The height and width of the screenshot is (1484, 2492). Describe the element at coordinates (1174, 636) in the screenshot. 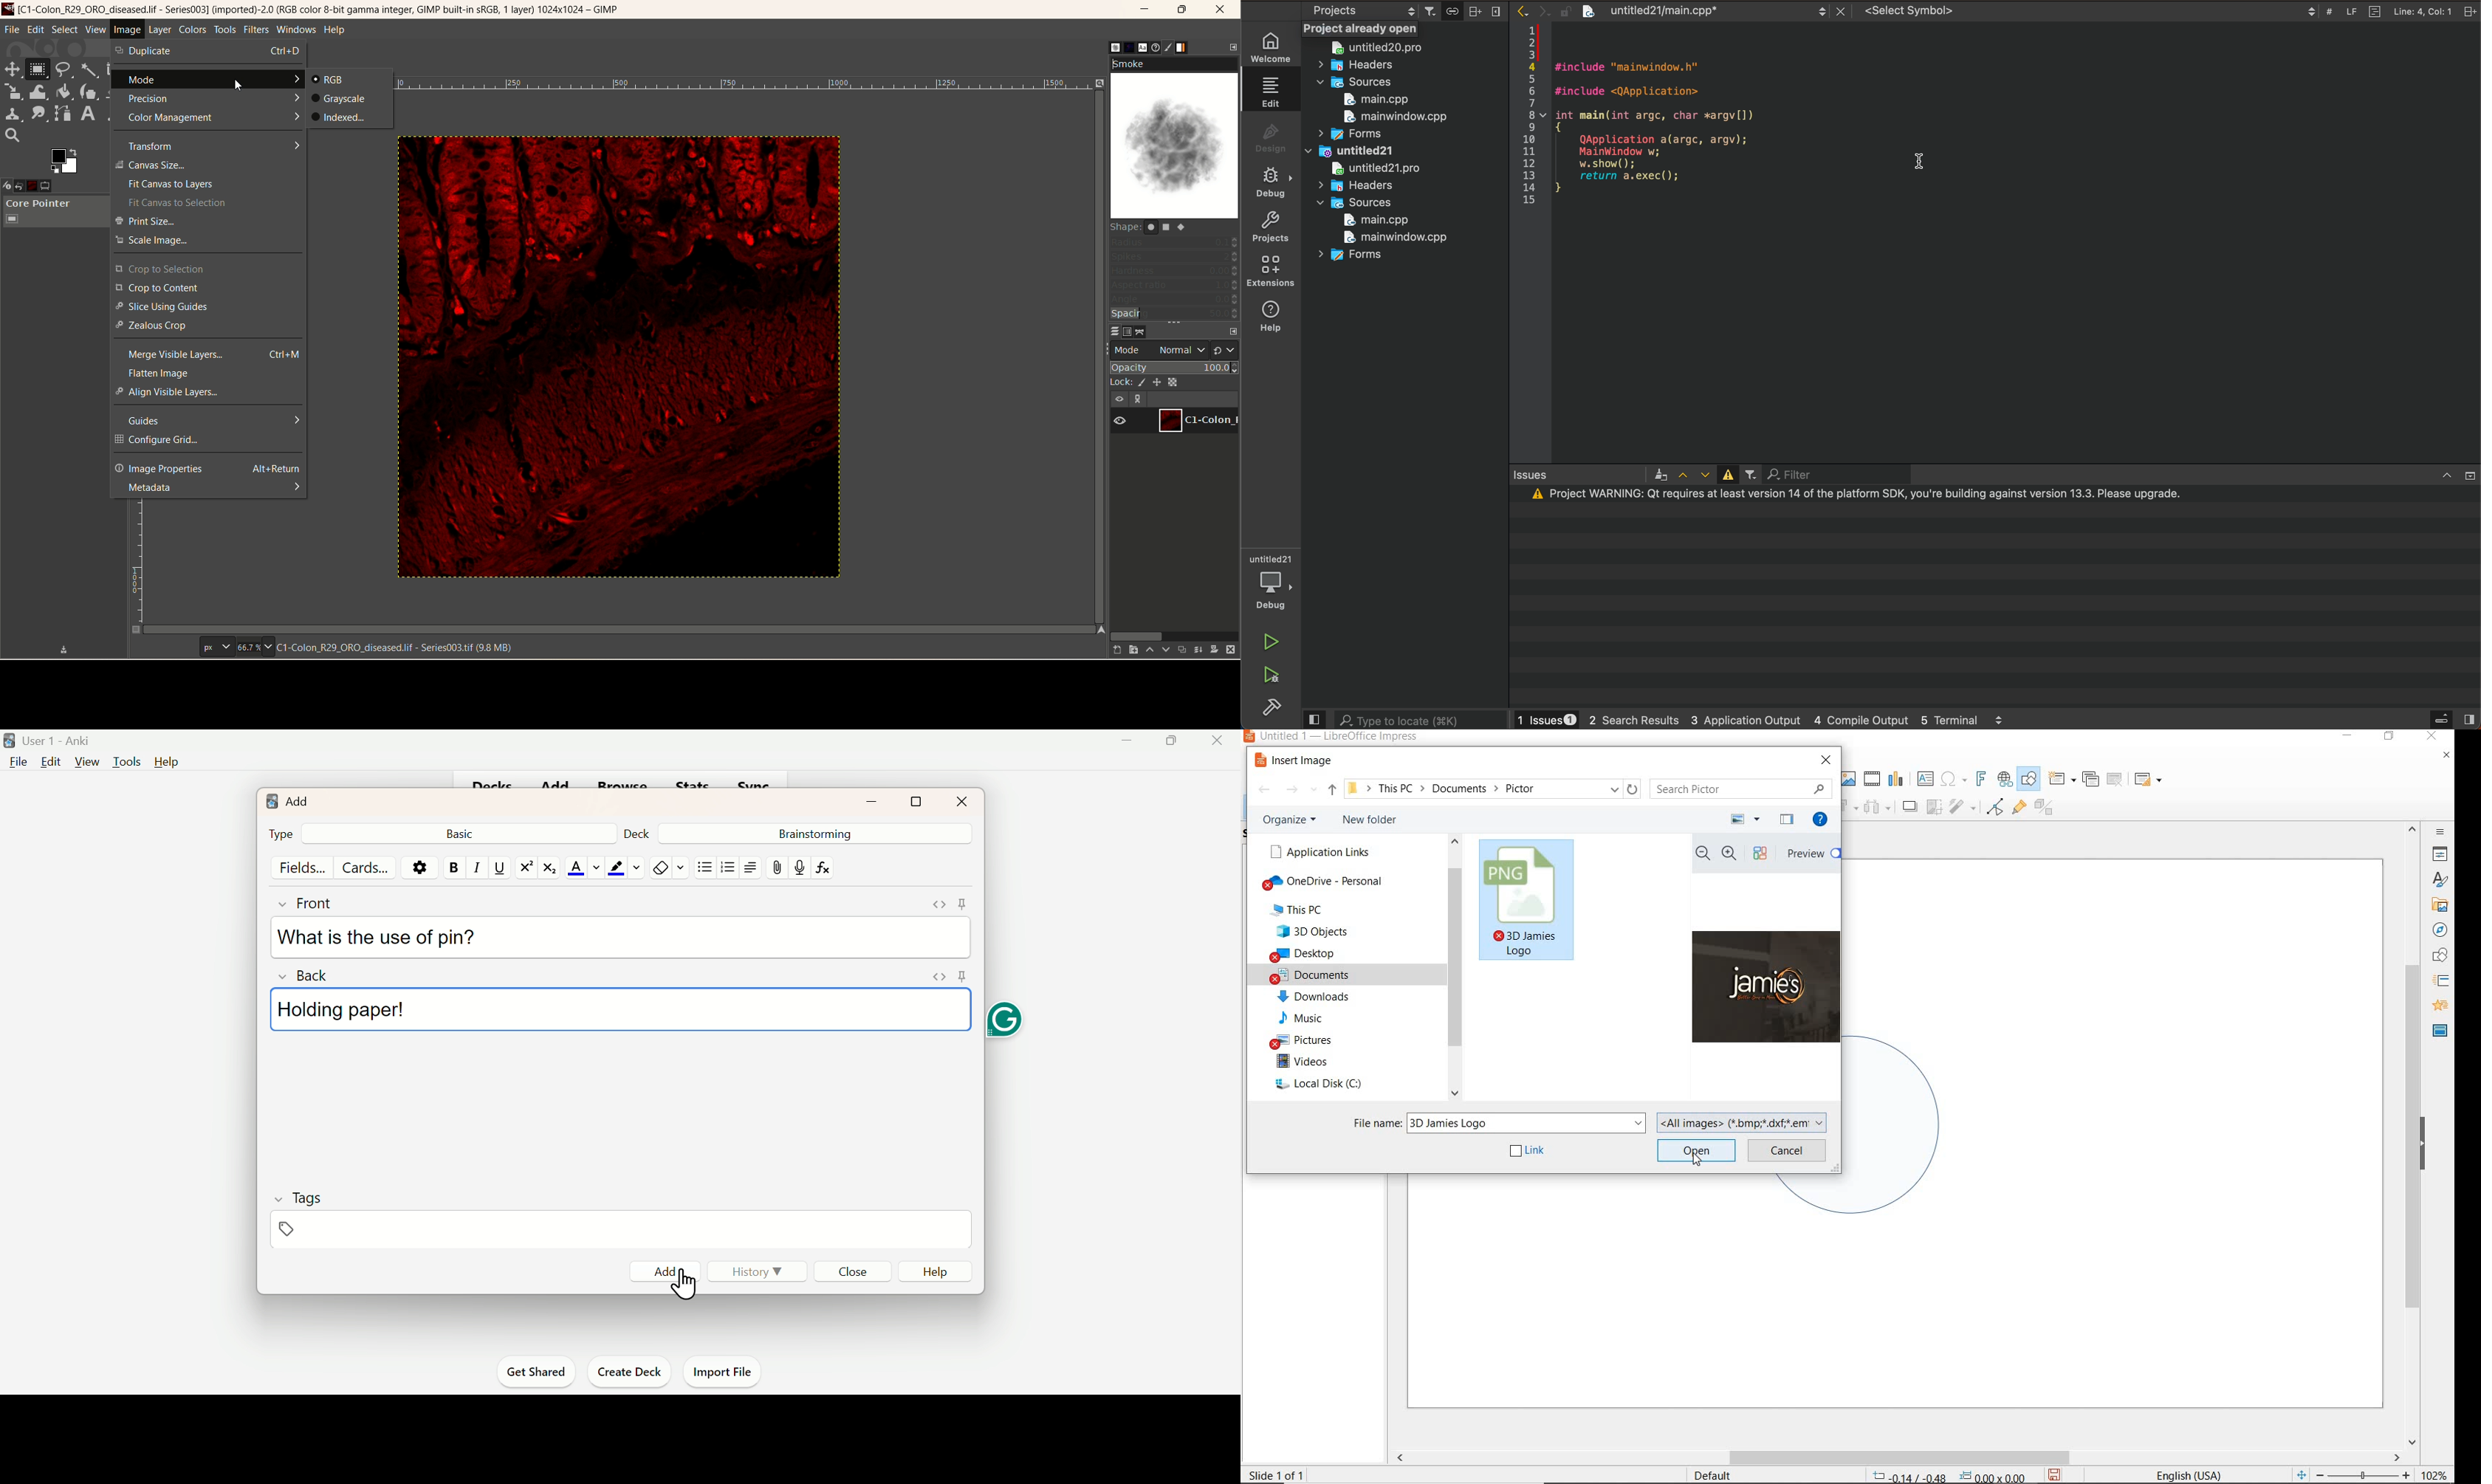

I see `horizontal scroll bar` at that location.